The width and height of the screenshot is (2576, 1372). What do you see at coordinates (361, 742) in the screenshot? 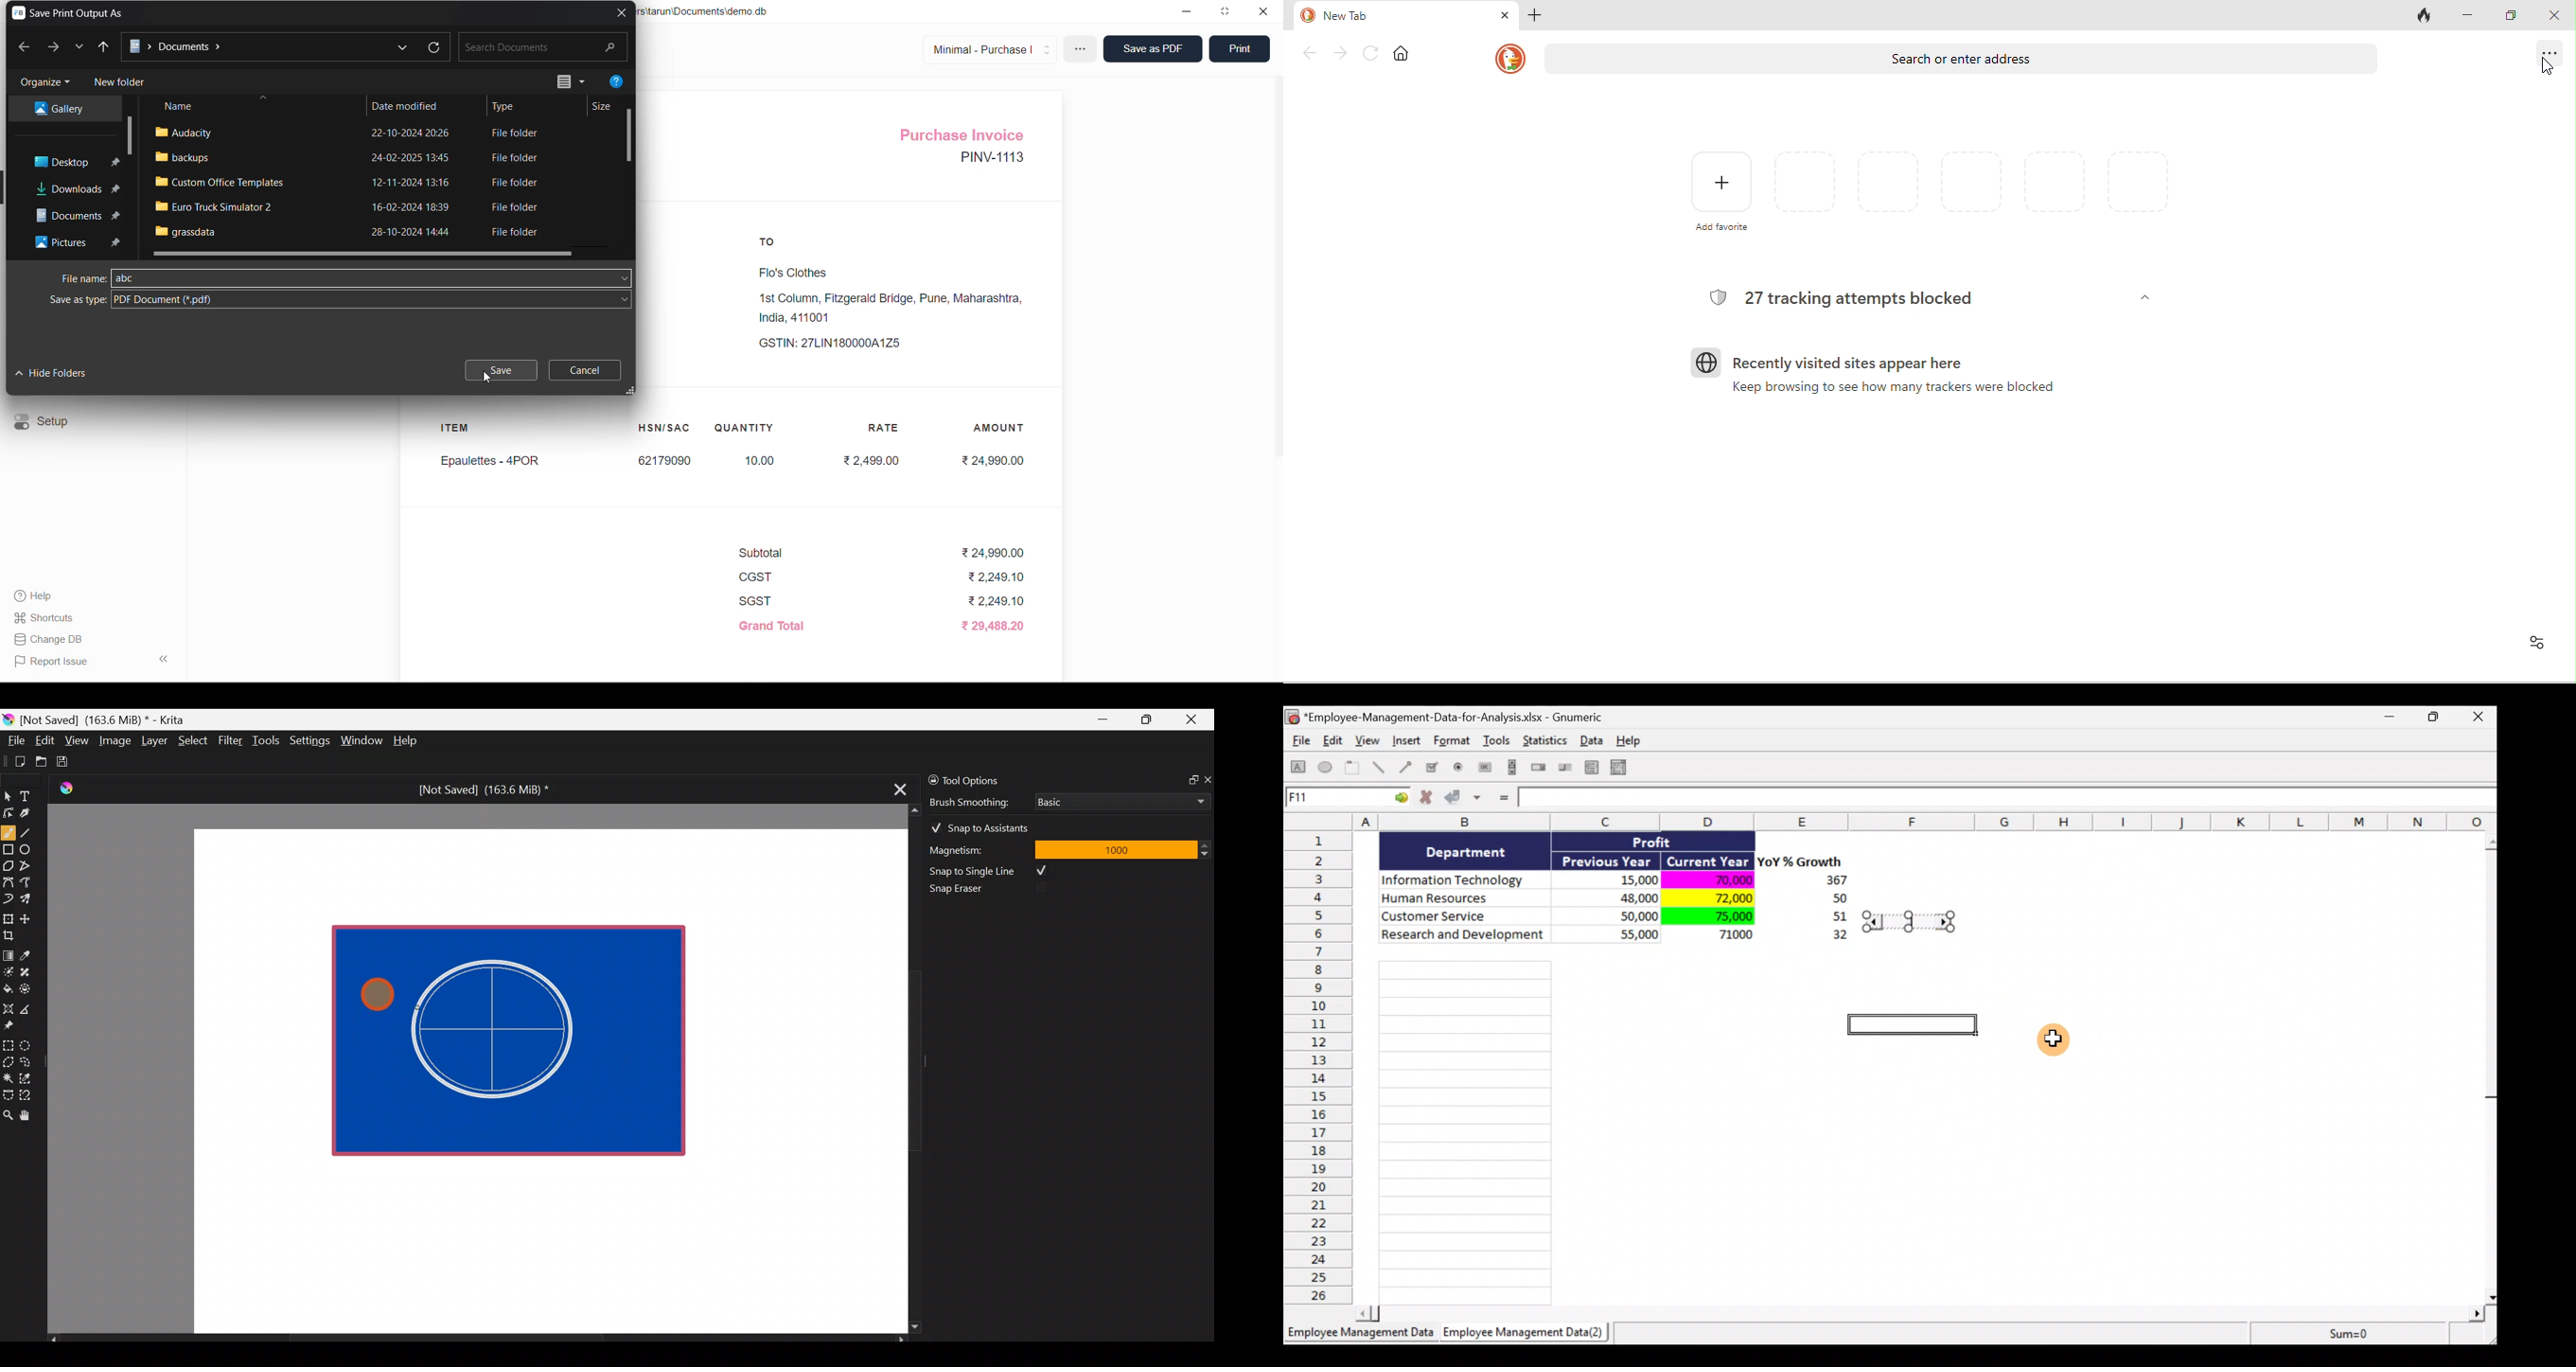
I see `Window` at bounding box center [361, 742].